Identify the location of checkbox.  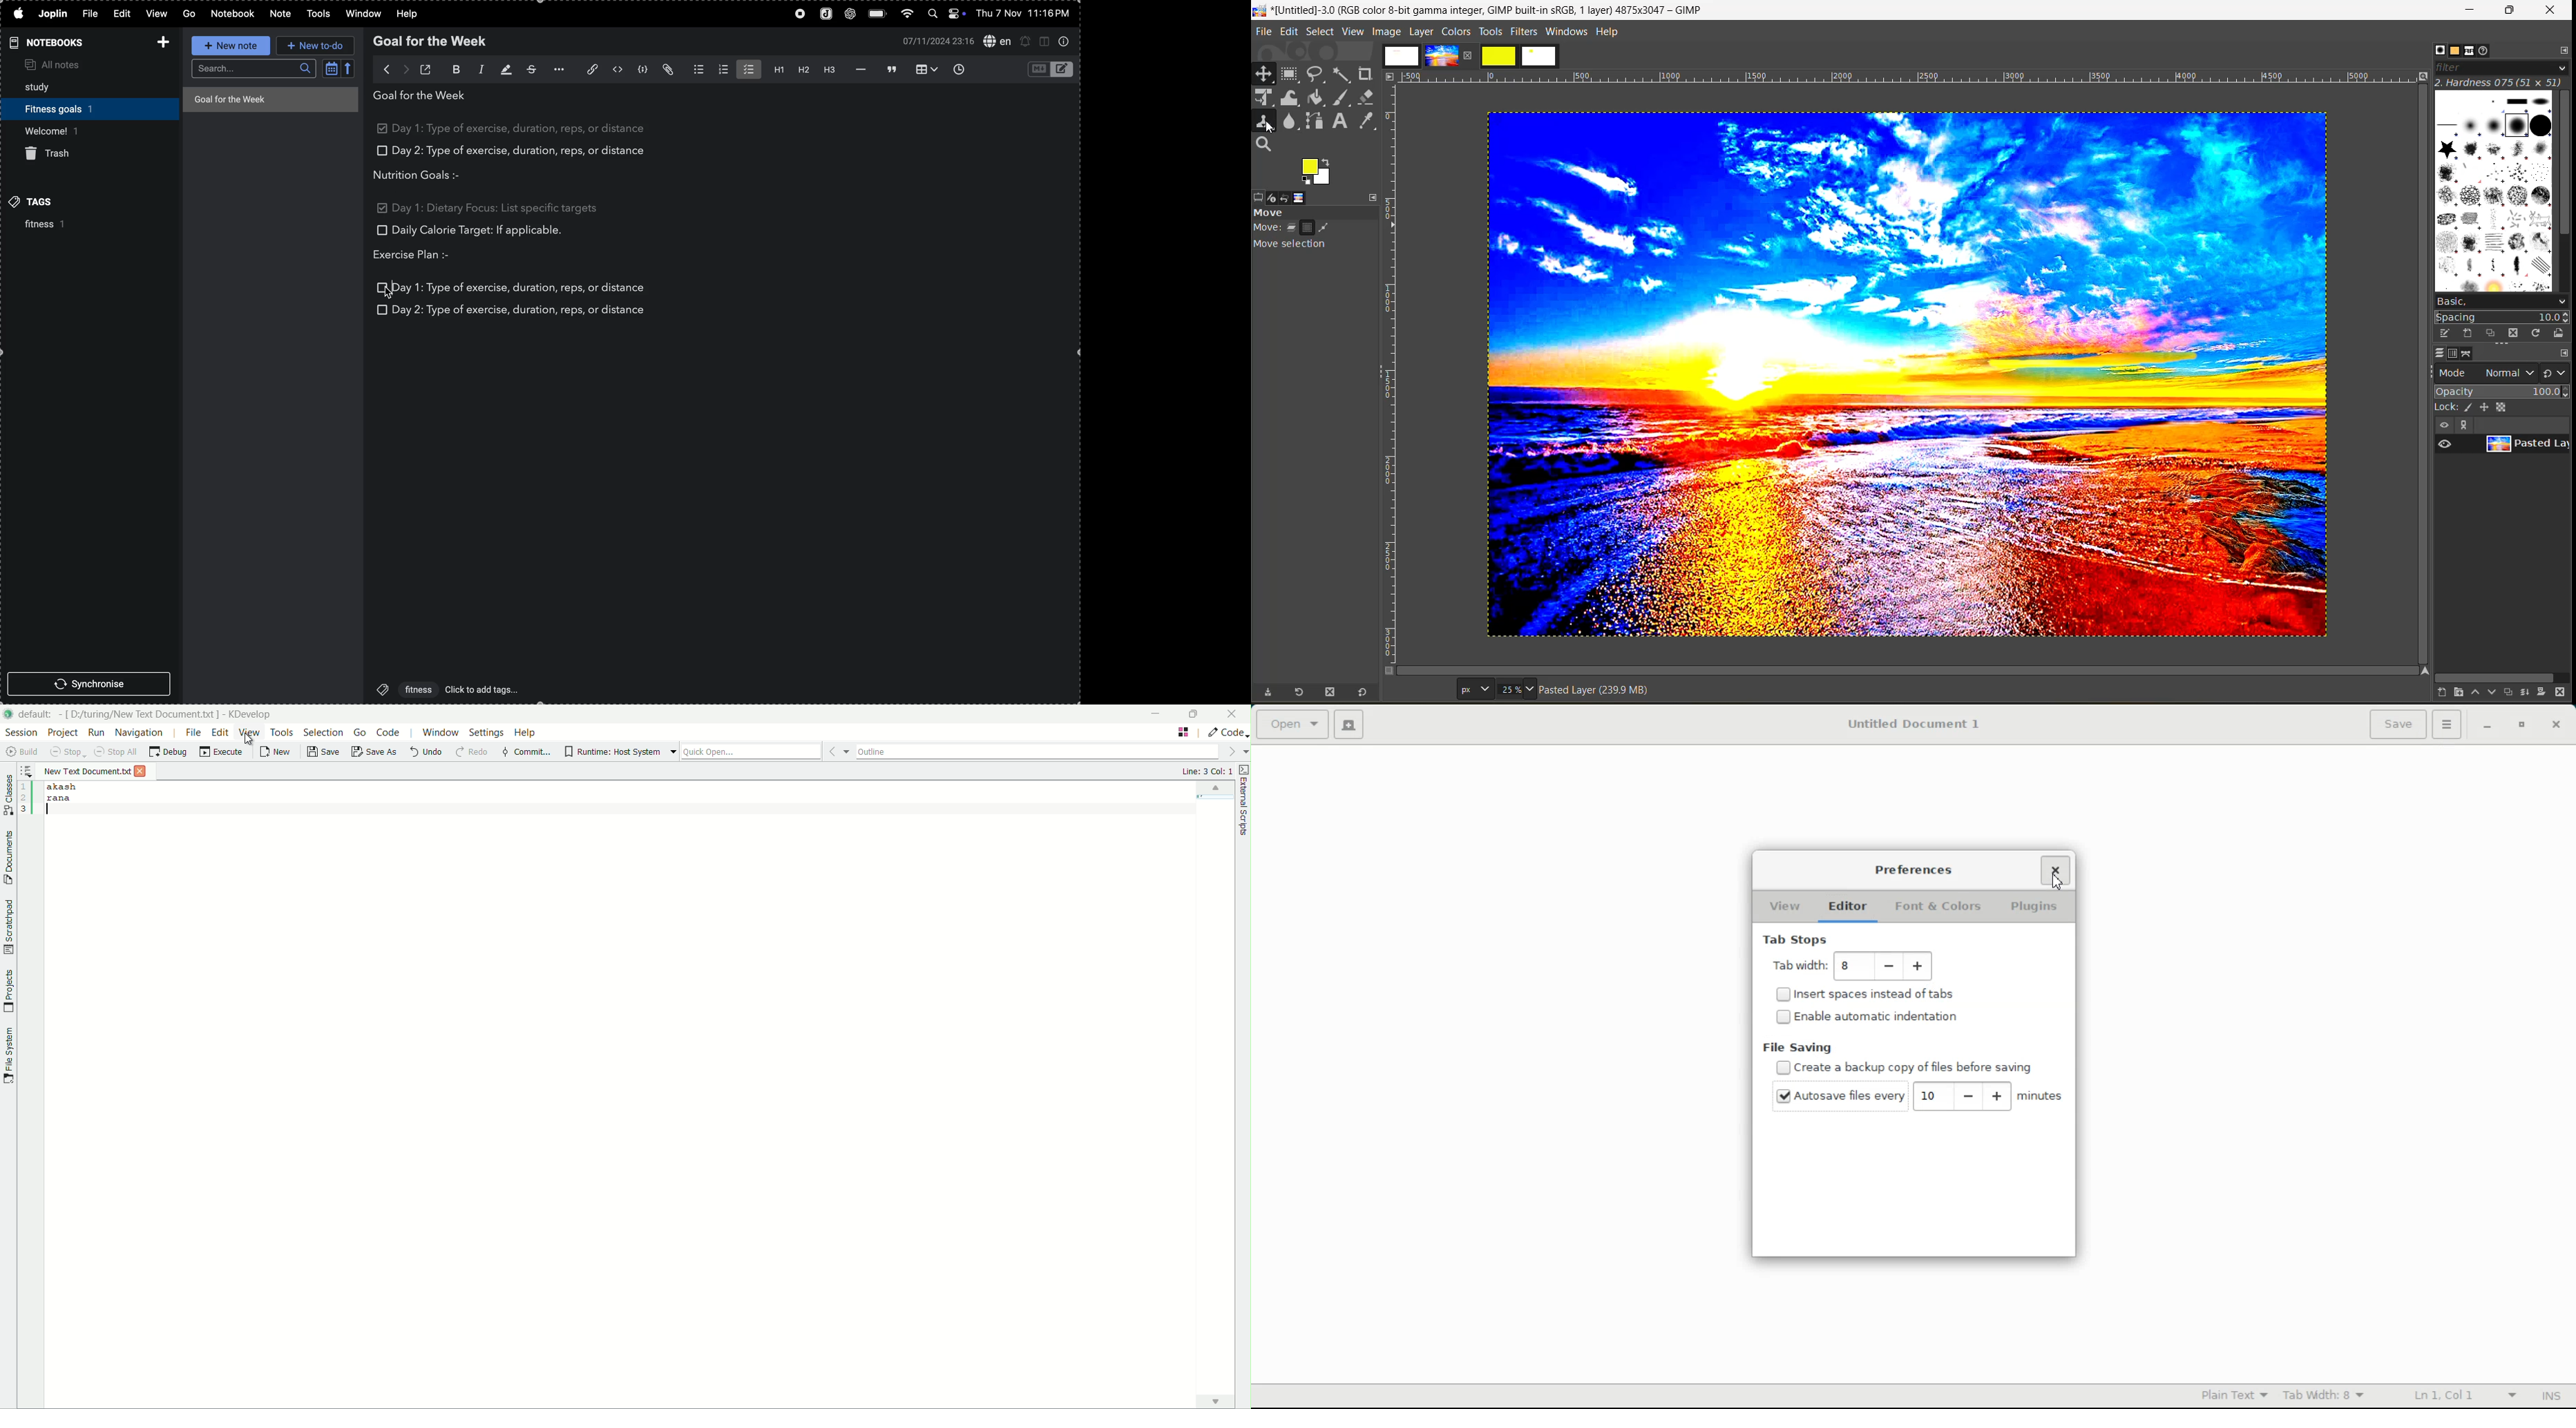
(380, 230).